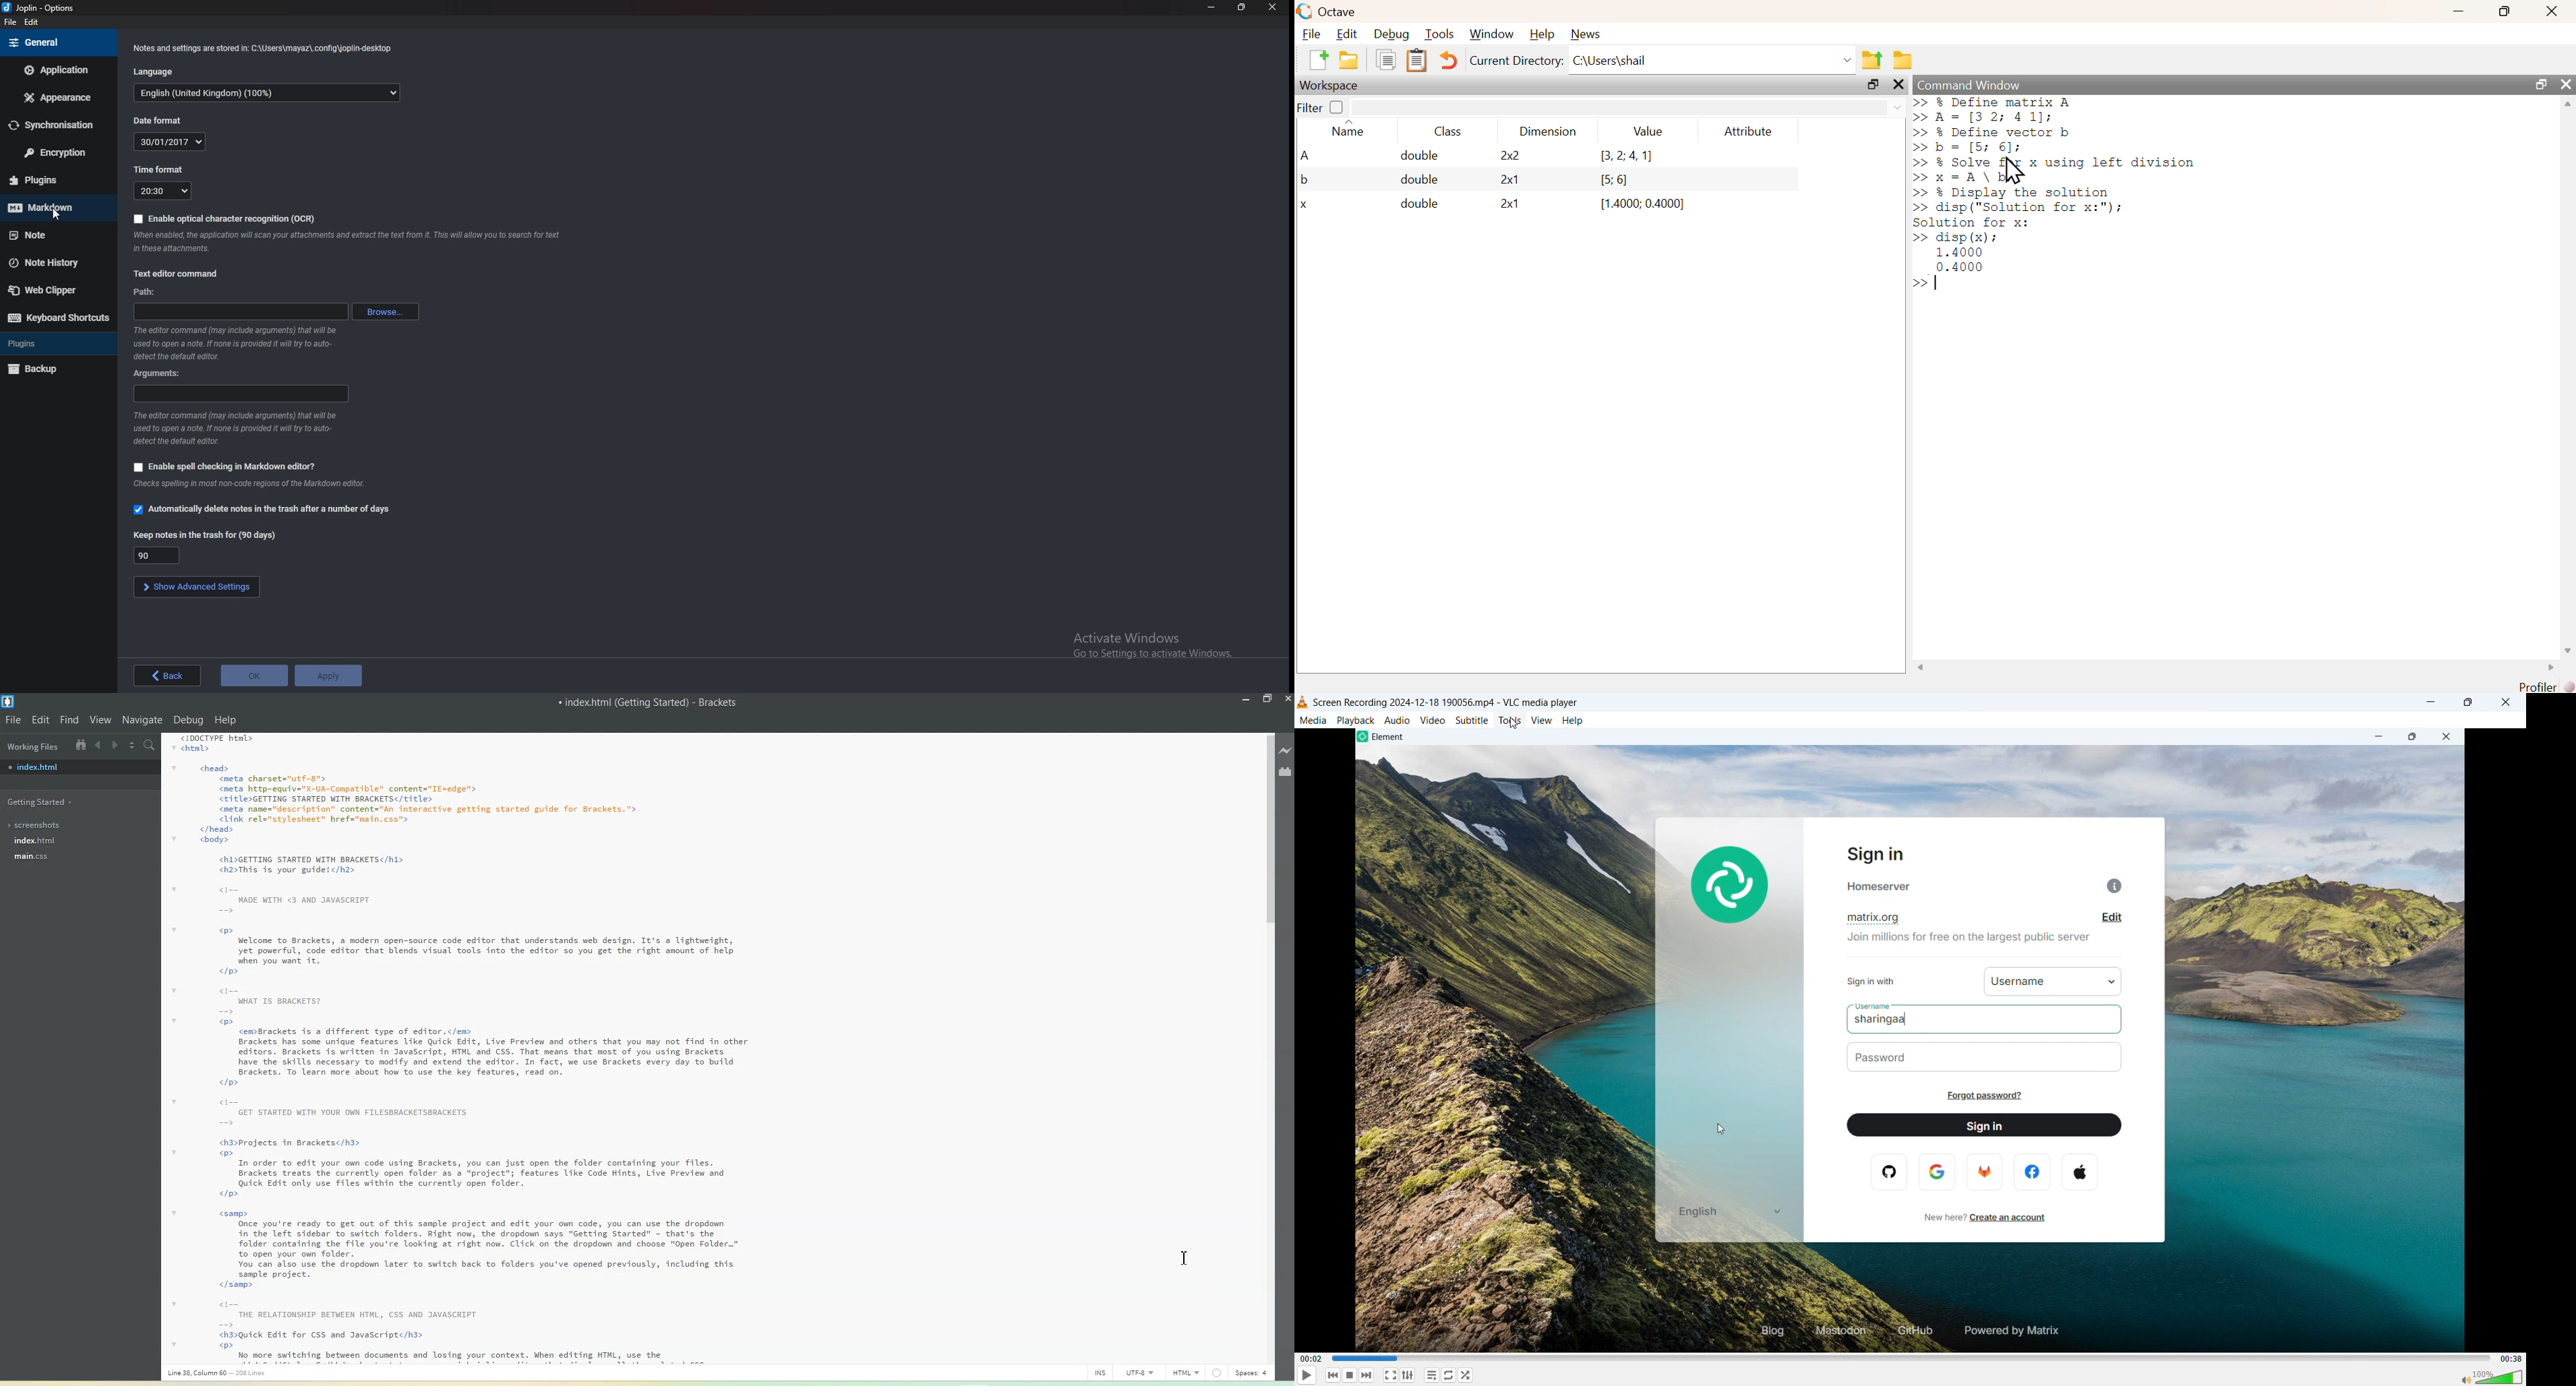 The width and height of the screenshot is (2576, 1400). Describe the element at coordinates (156, 71) in the screenshot. I see `Language` at that location.